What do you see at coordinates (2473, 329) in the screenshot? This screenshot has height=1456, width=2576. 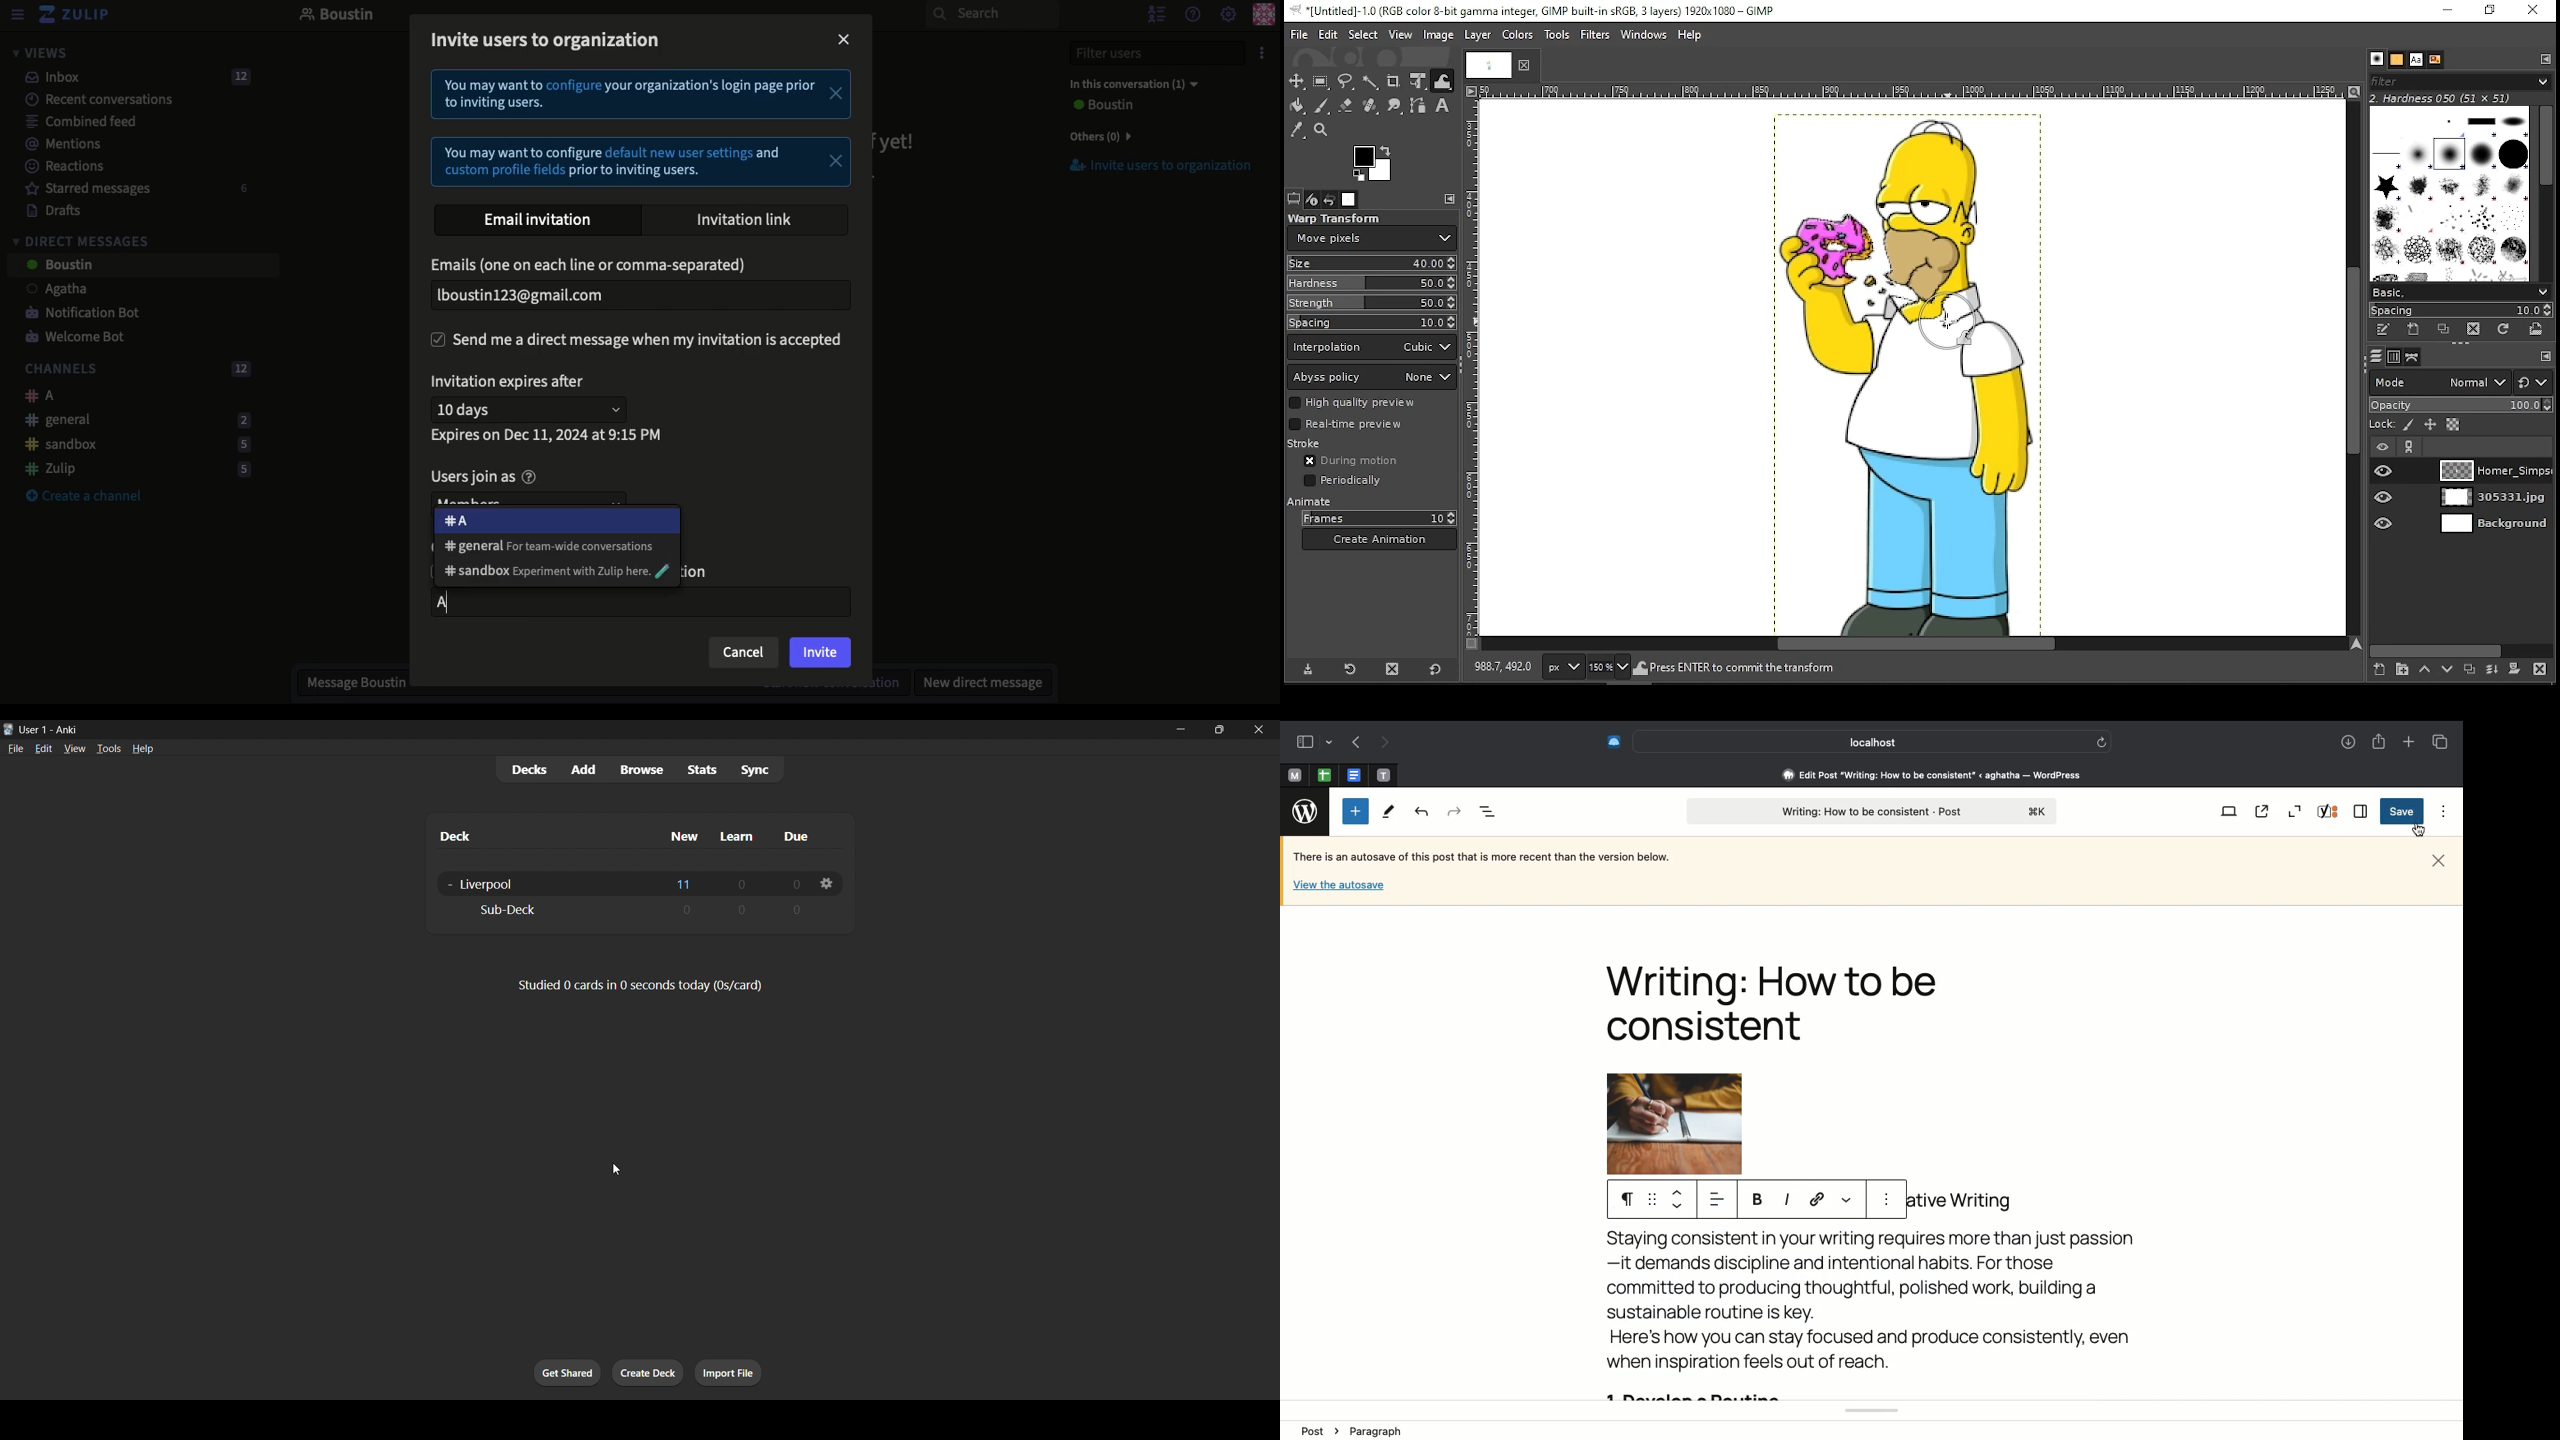 I see `delete brush` at bounding box center [2473, 329].